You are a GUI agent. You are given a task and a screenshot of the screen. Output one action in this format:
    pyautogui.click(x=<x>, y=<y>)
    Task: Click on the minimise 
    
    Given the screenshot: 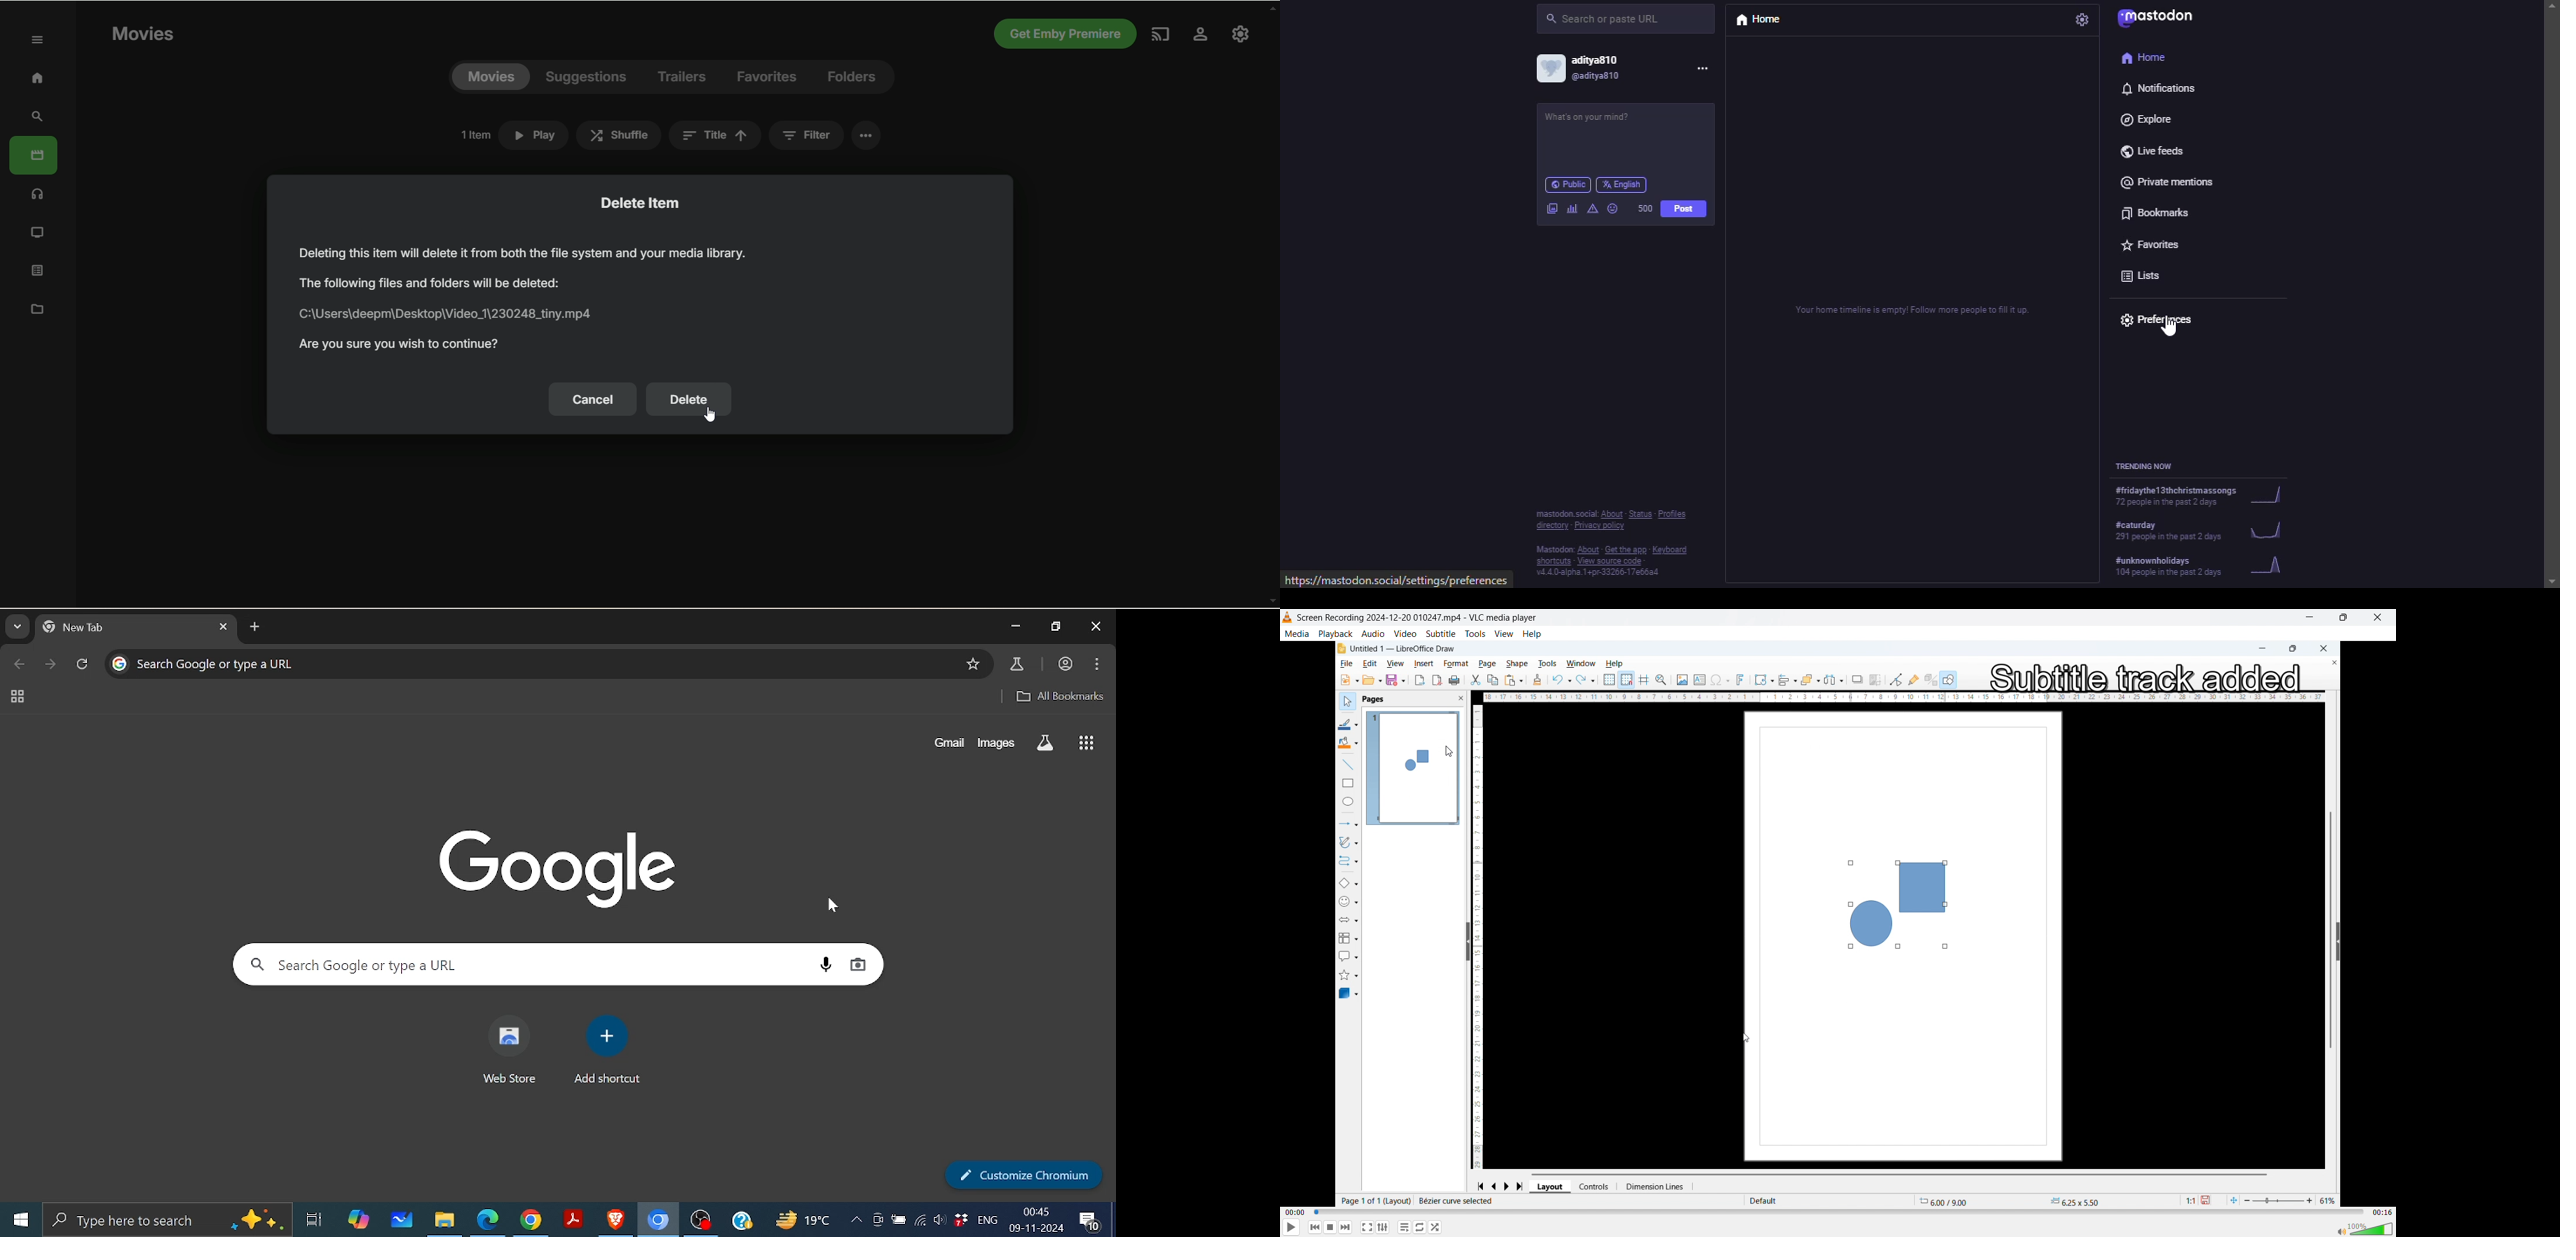 What is the action you would take?
    pyautogui.click(x=2309, y=618)
    